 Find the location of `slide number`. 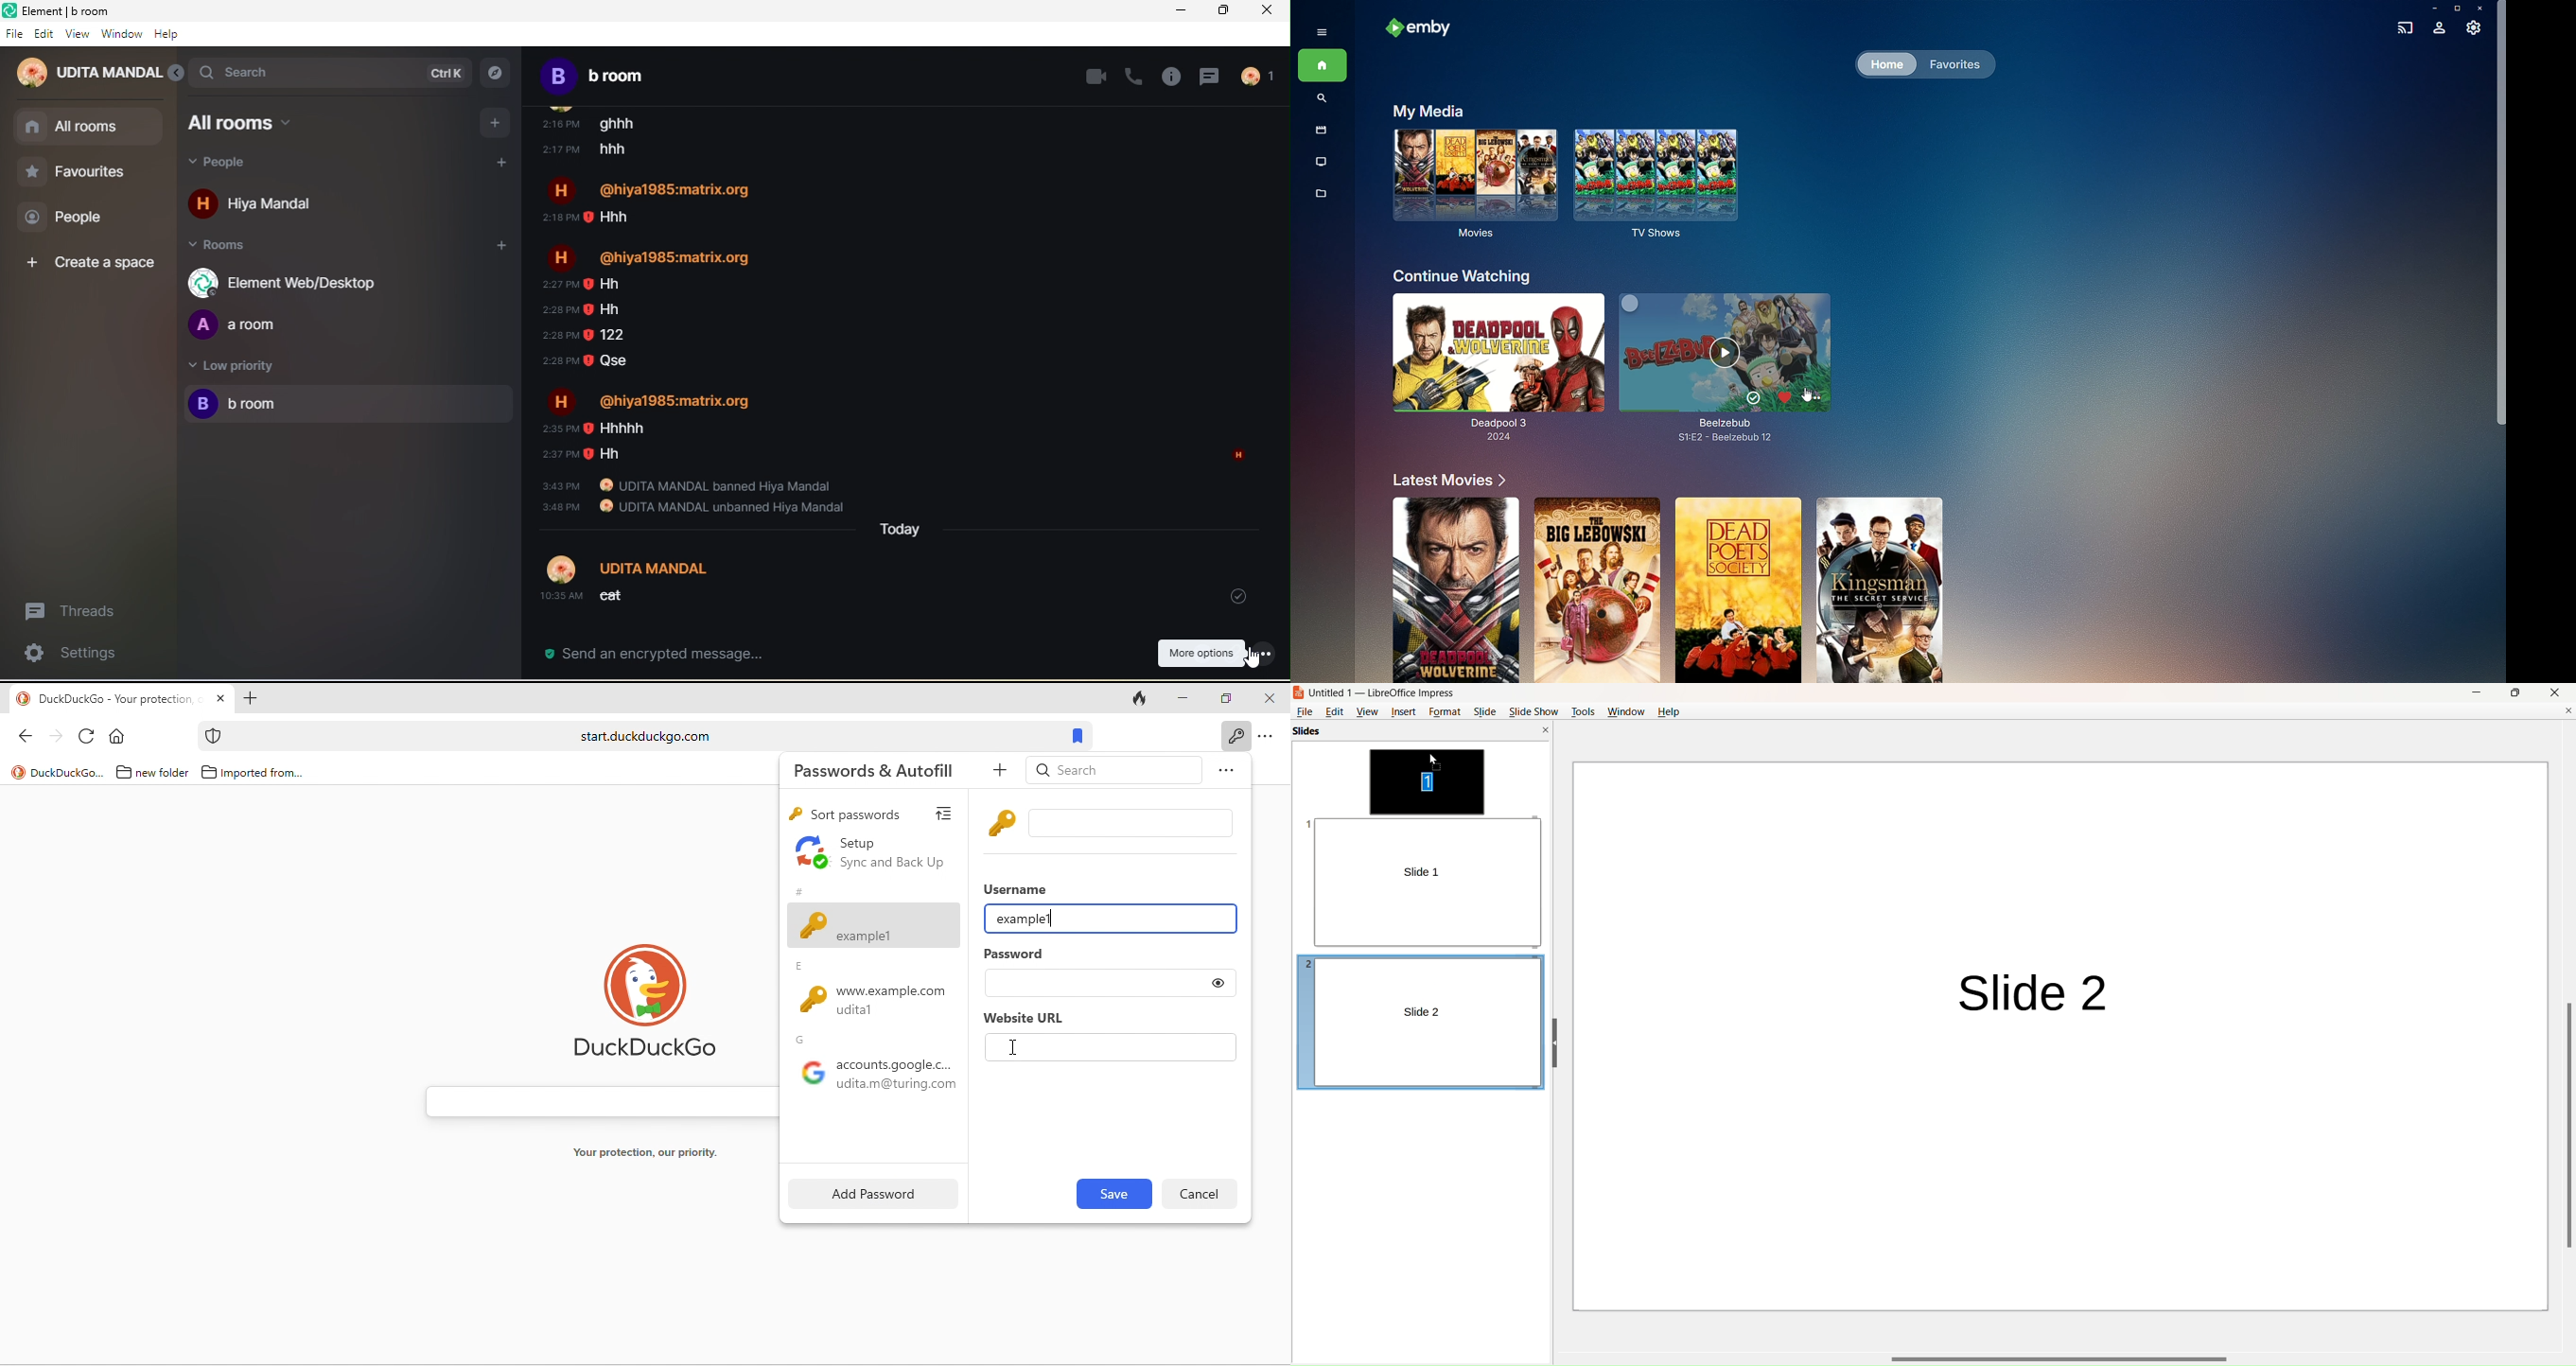

slide number is located at coordinates (1307, 828).